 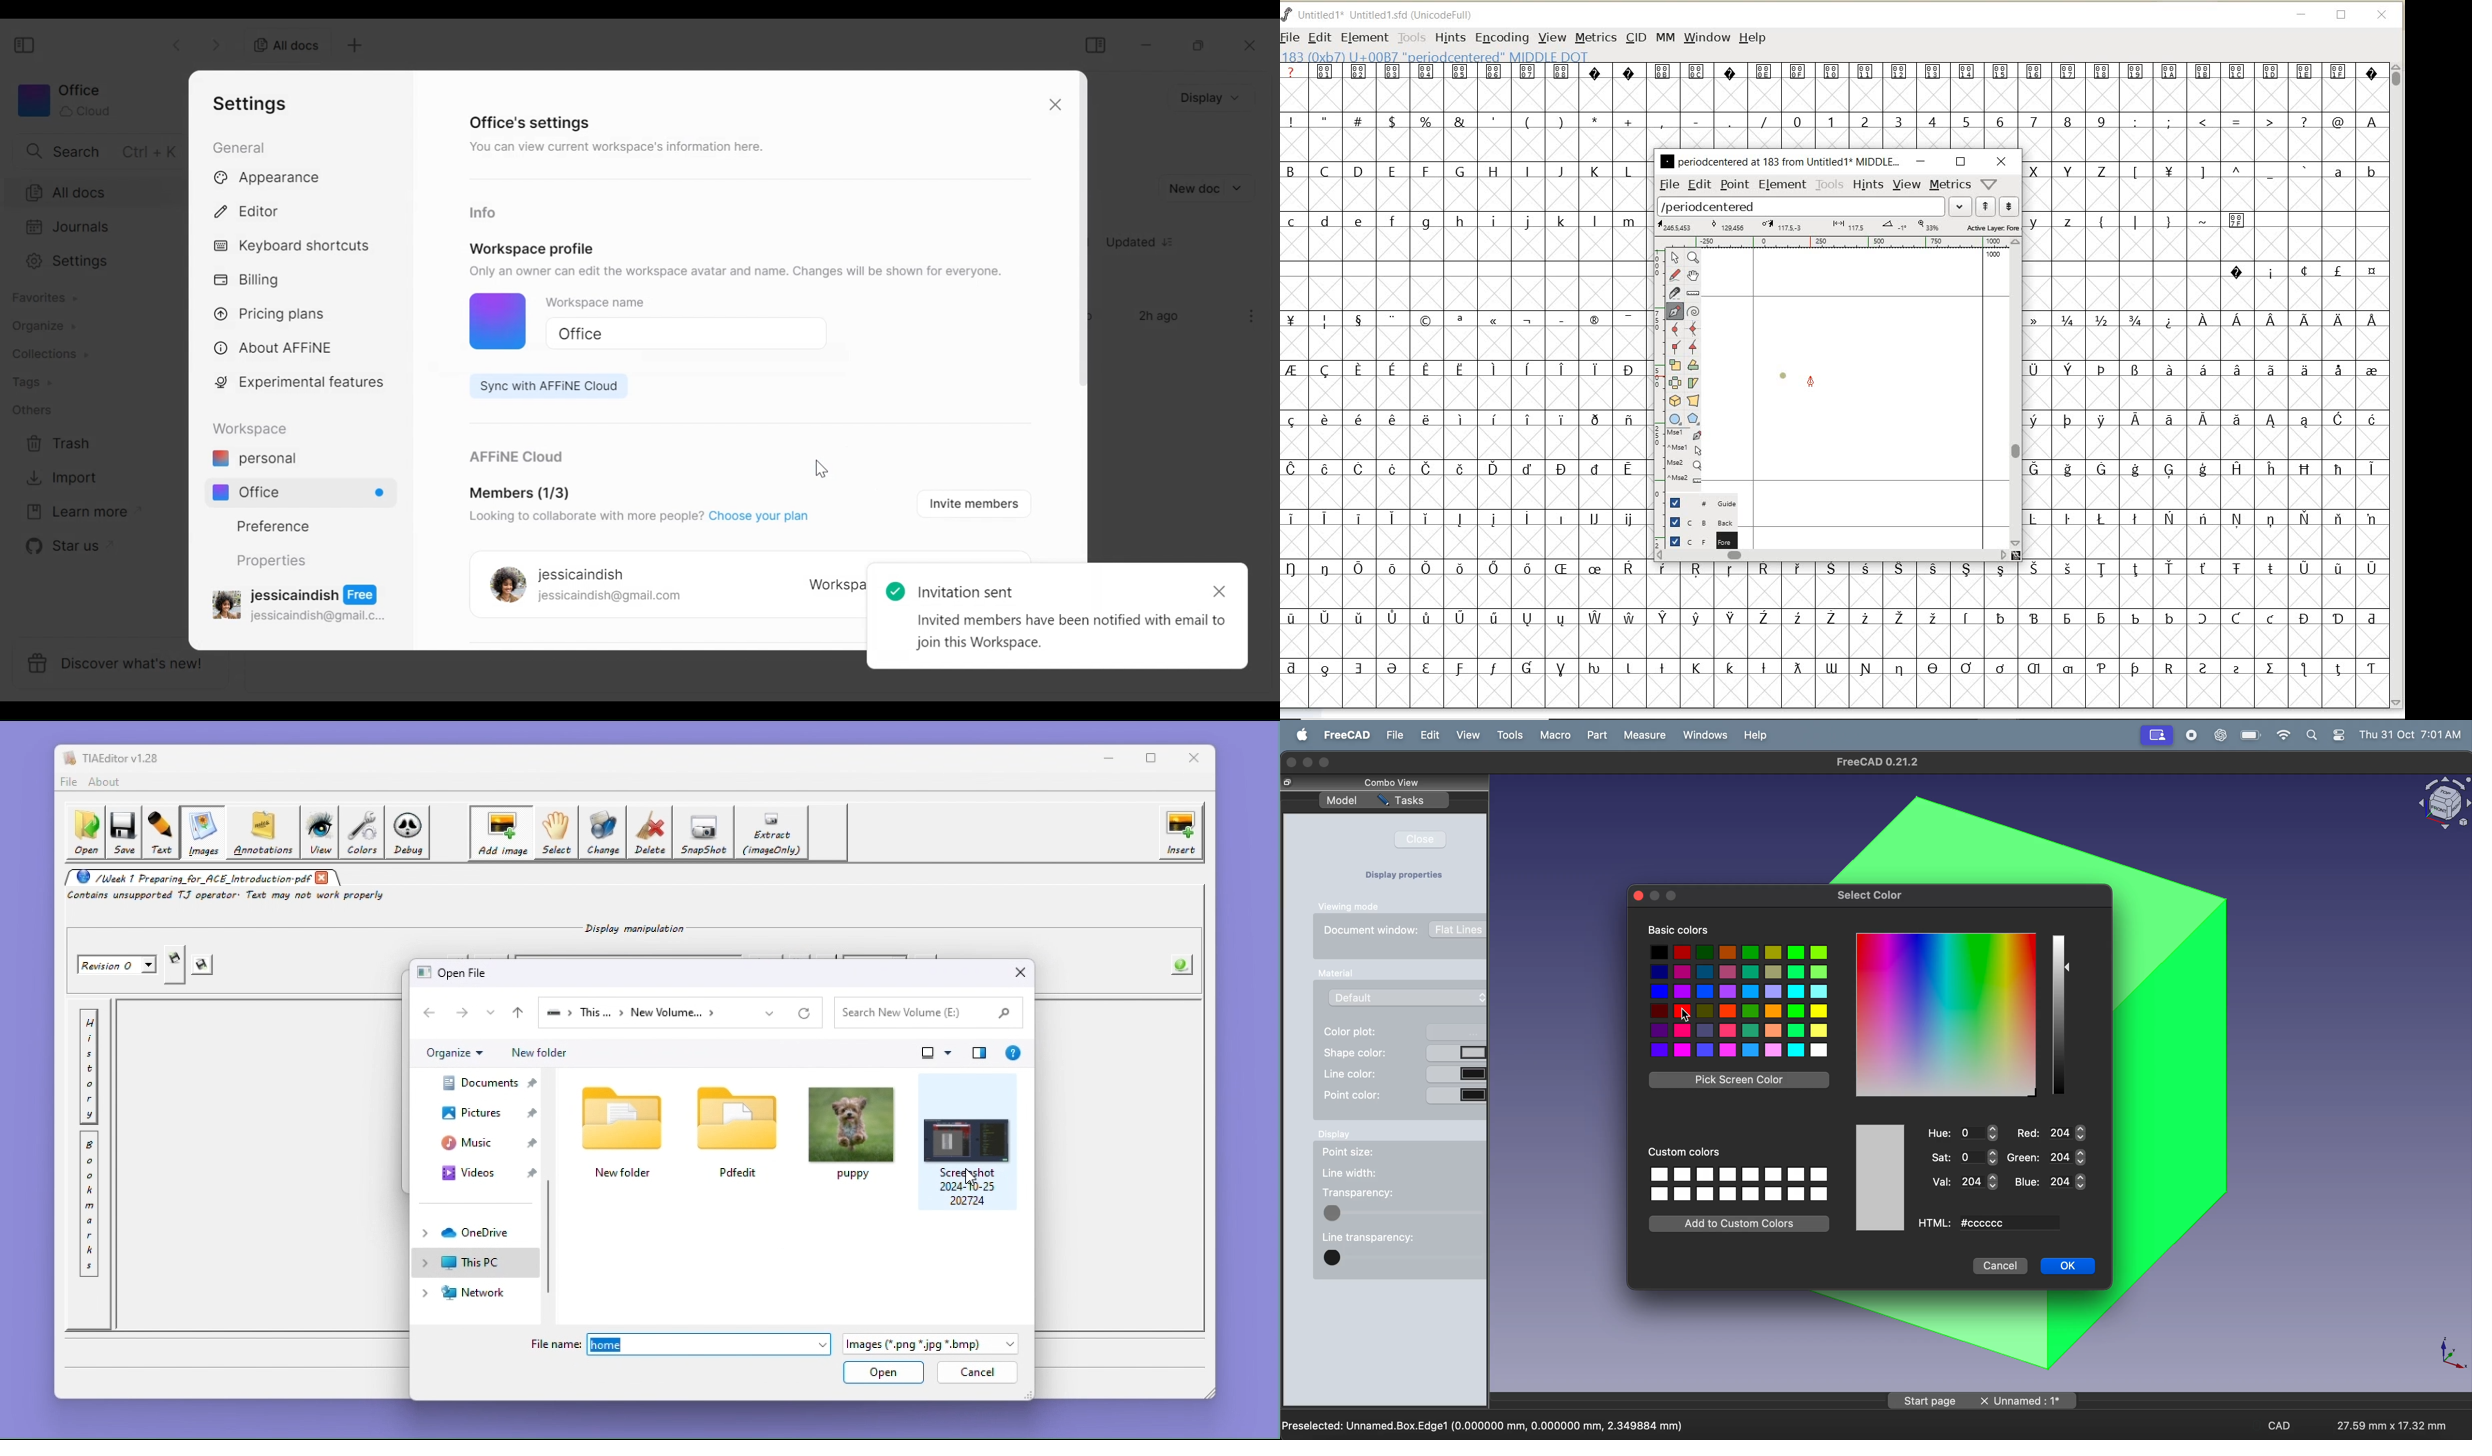 What do you see at coordinates (1161, 317) in the screenshot?
I see `2h ago` at bounding box center [1161, 317].